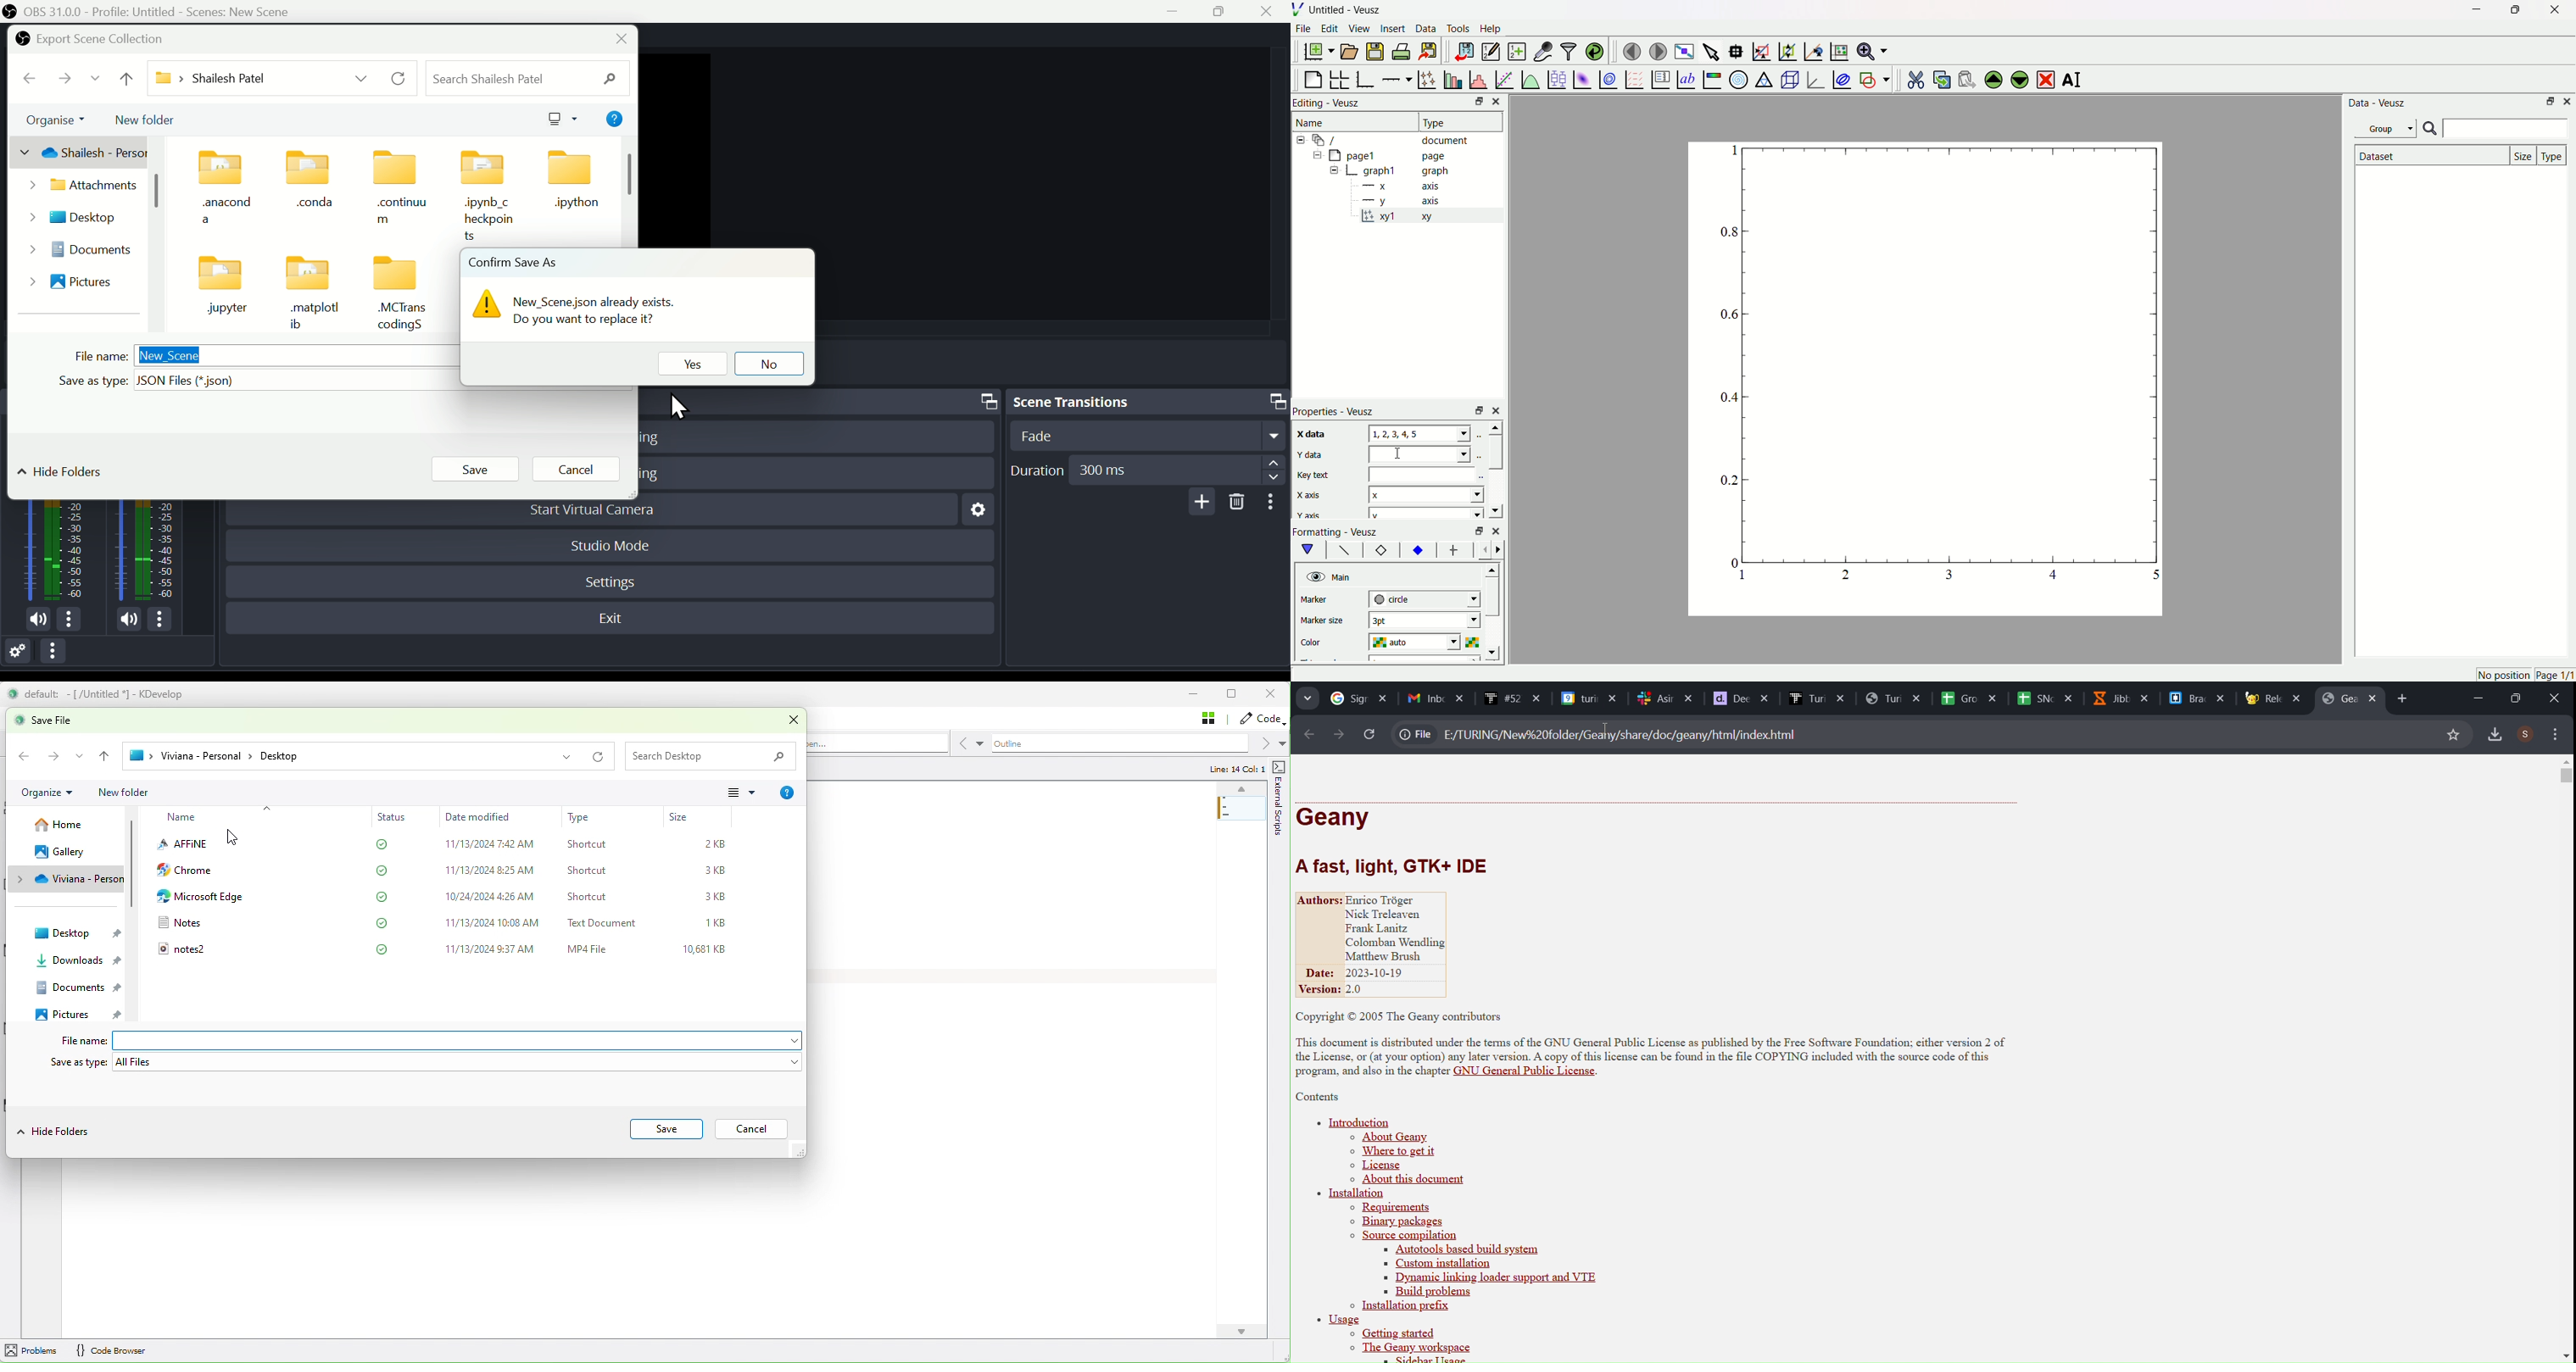  What do you see at coordinates (690, 361) in the screenshot?
I see `yes` at bounding box center [690, 361].